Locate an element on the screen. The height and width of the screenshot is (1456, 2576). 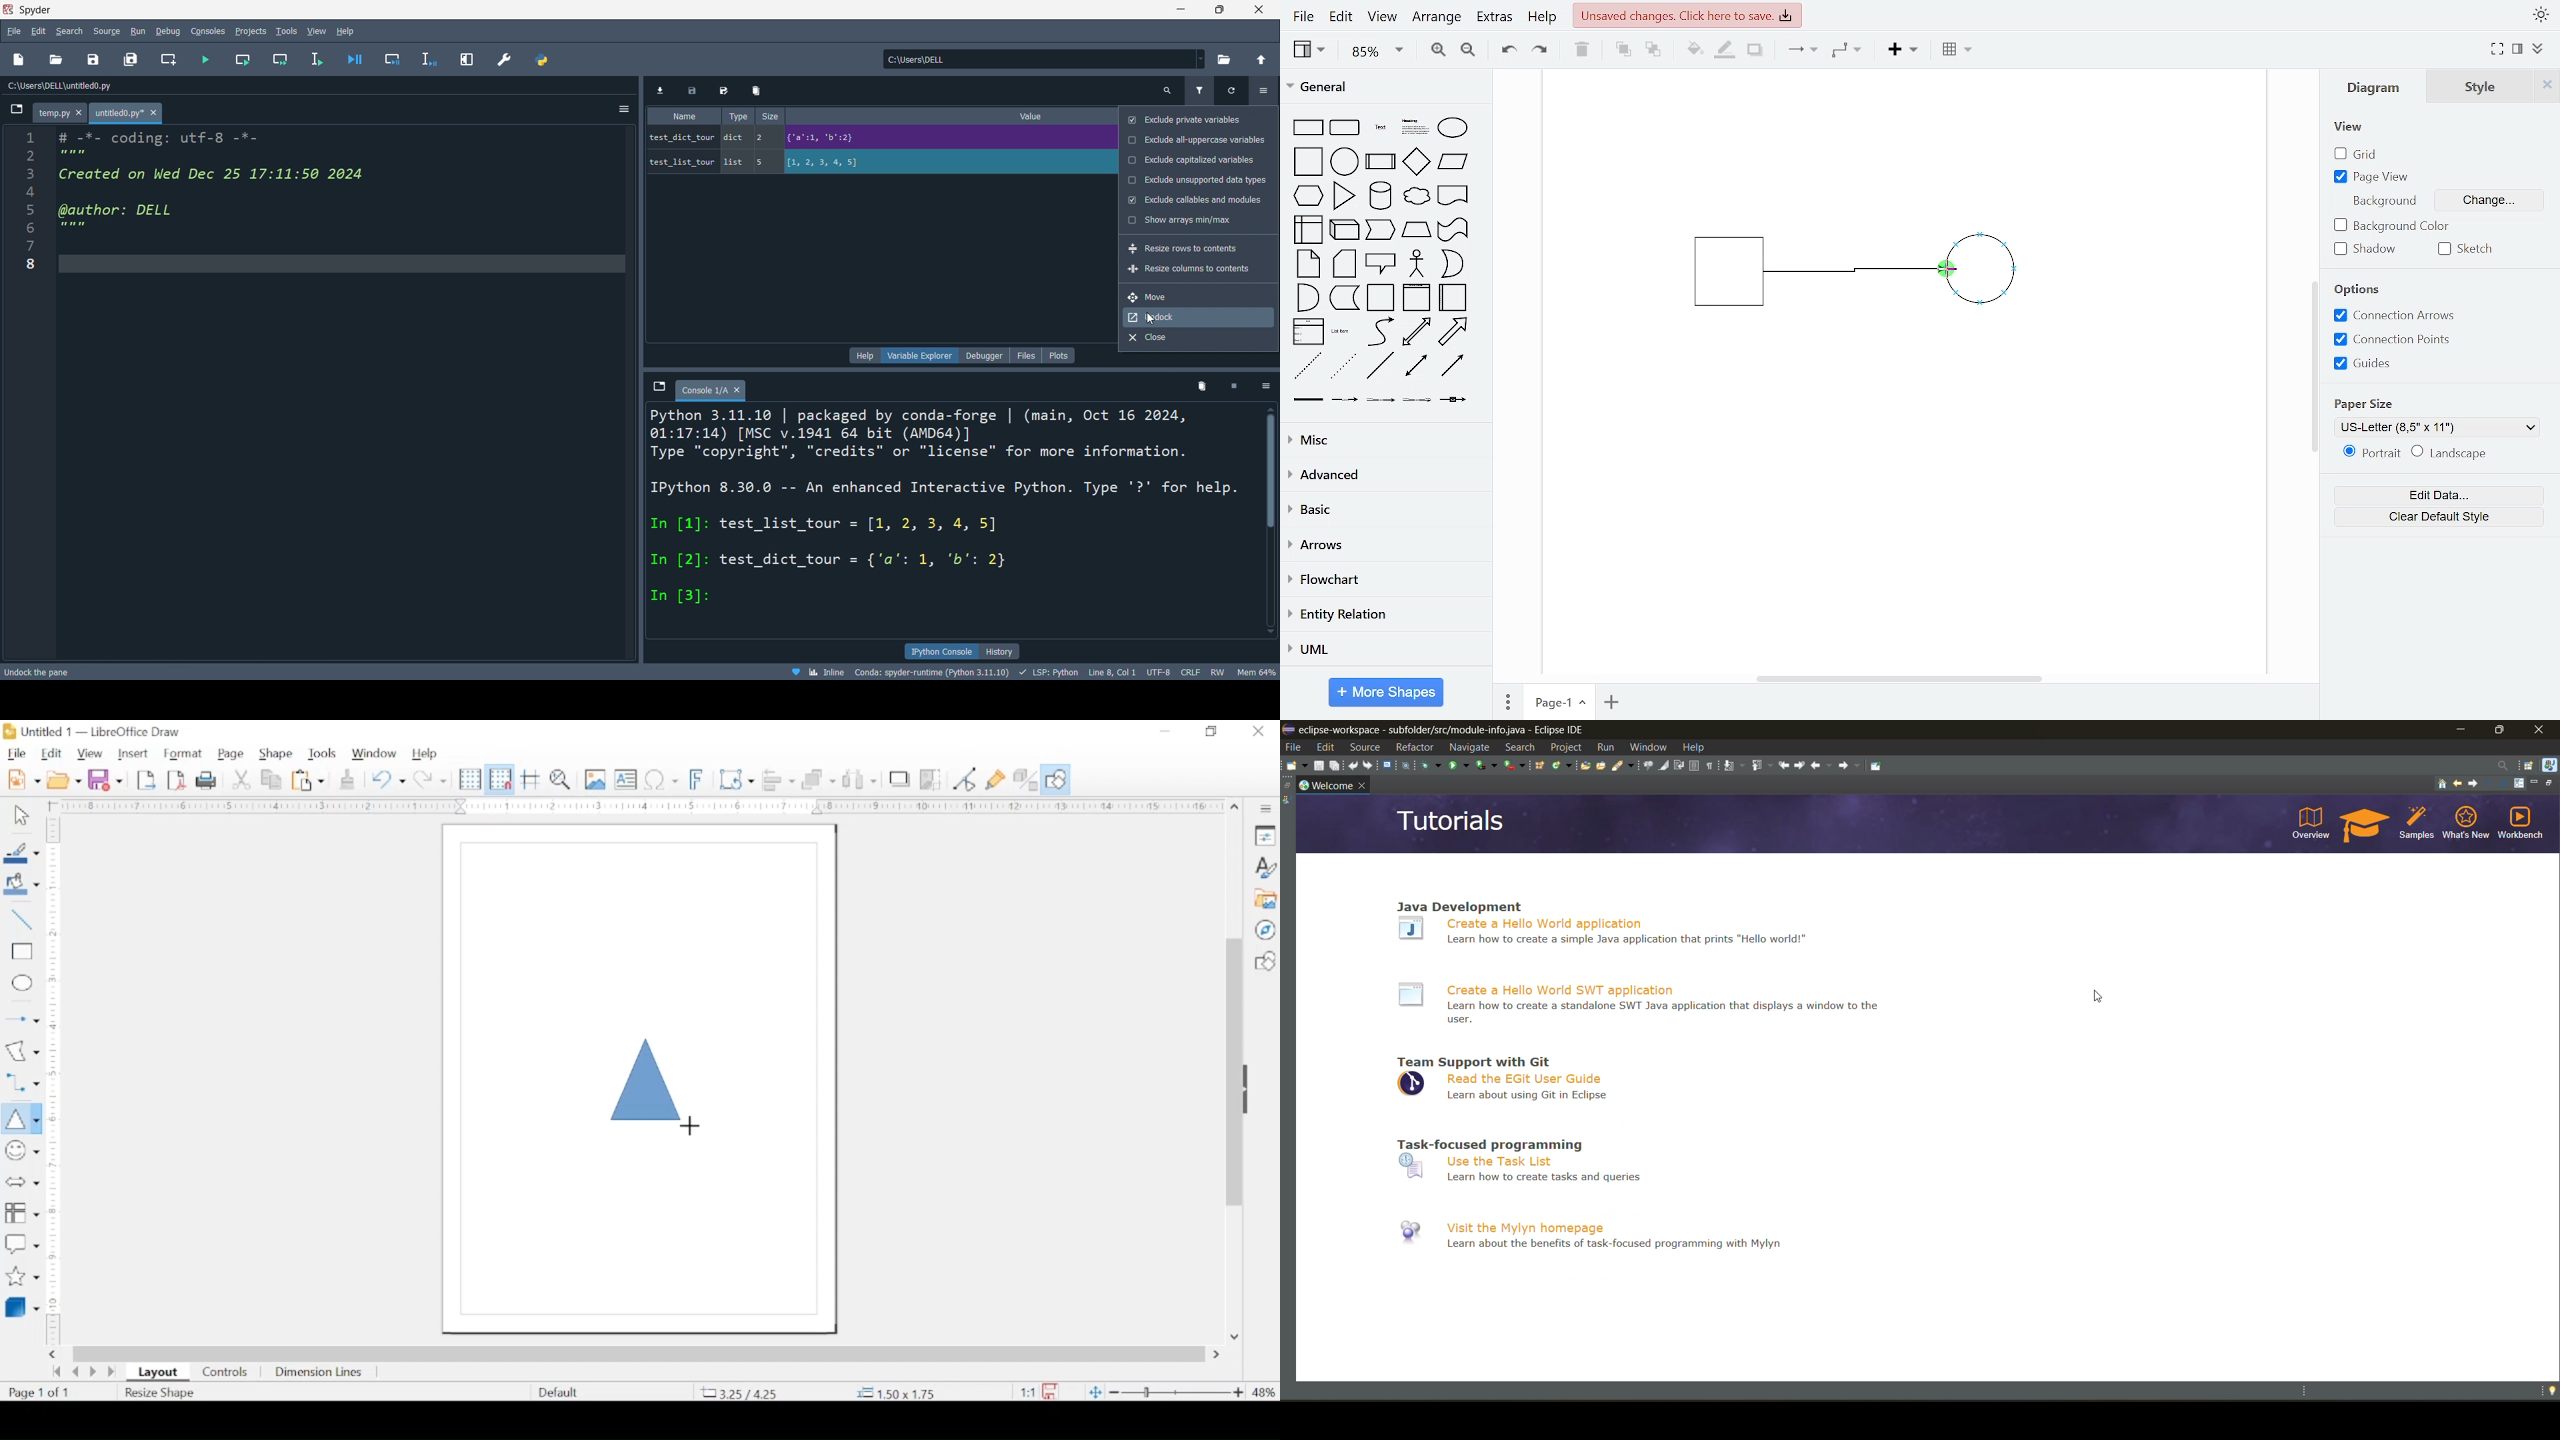
run is located at coordinates (137, 32).